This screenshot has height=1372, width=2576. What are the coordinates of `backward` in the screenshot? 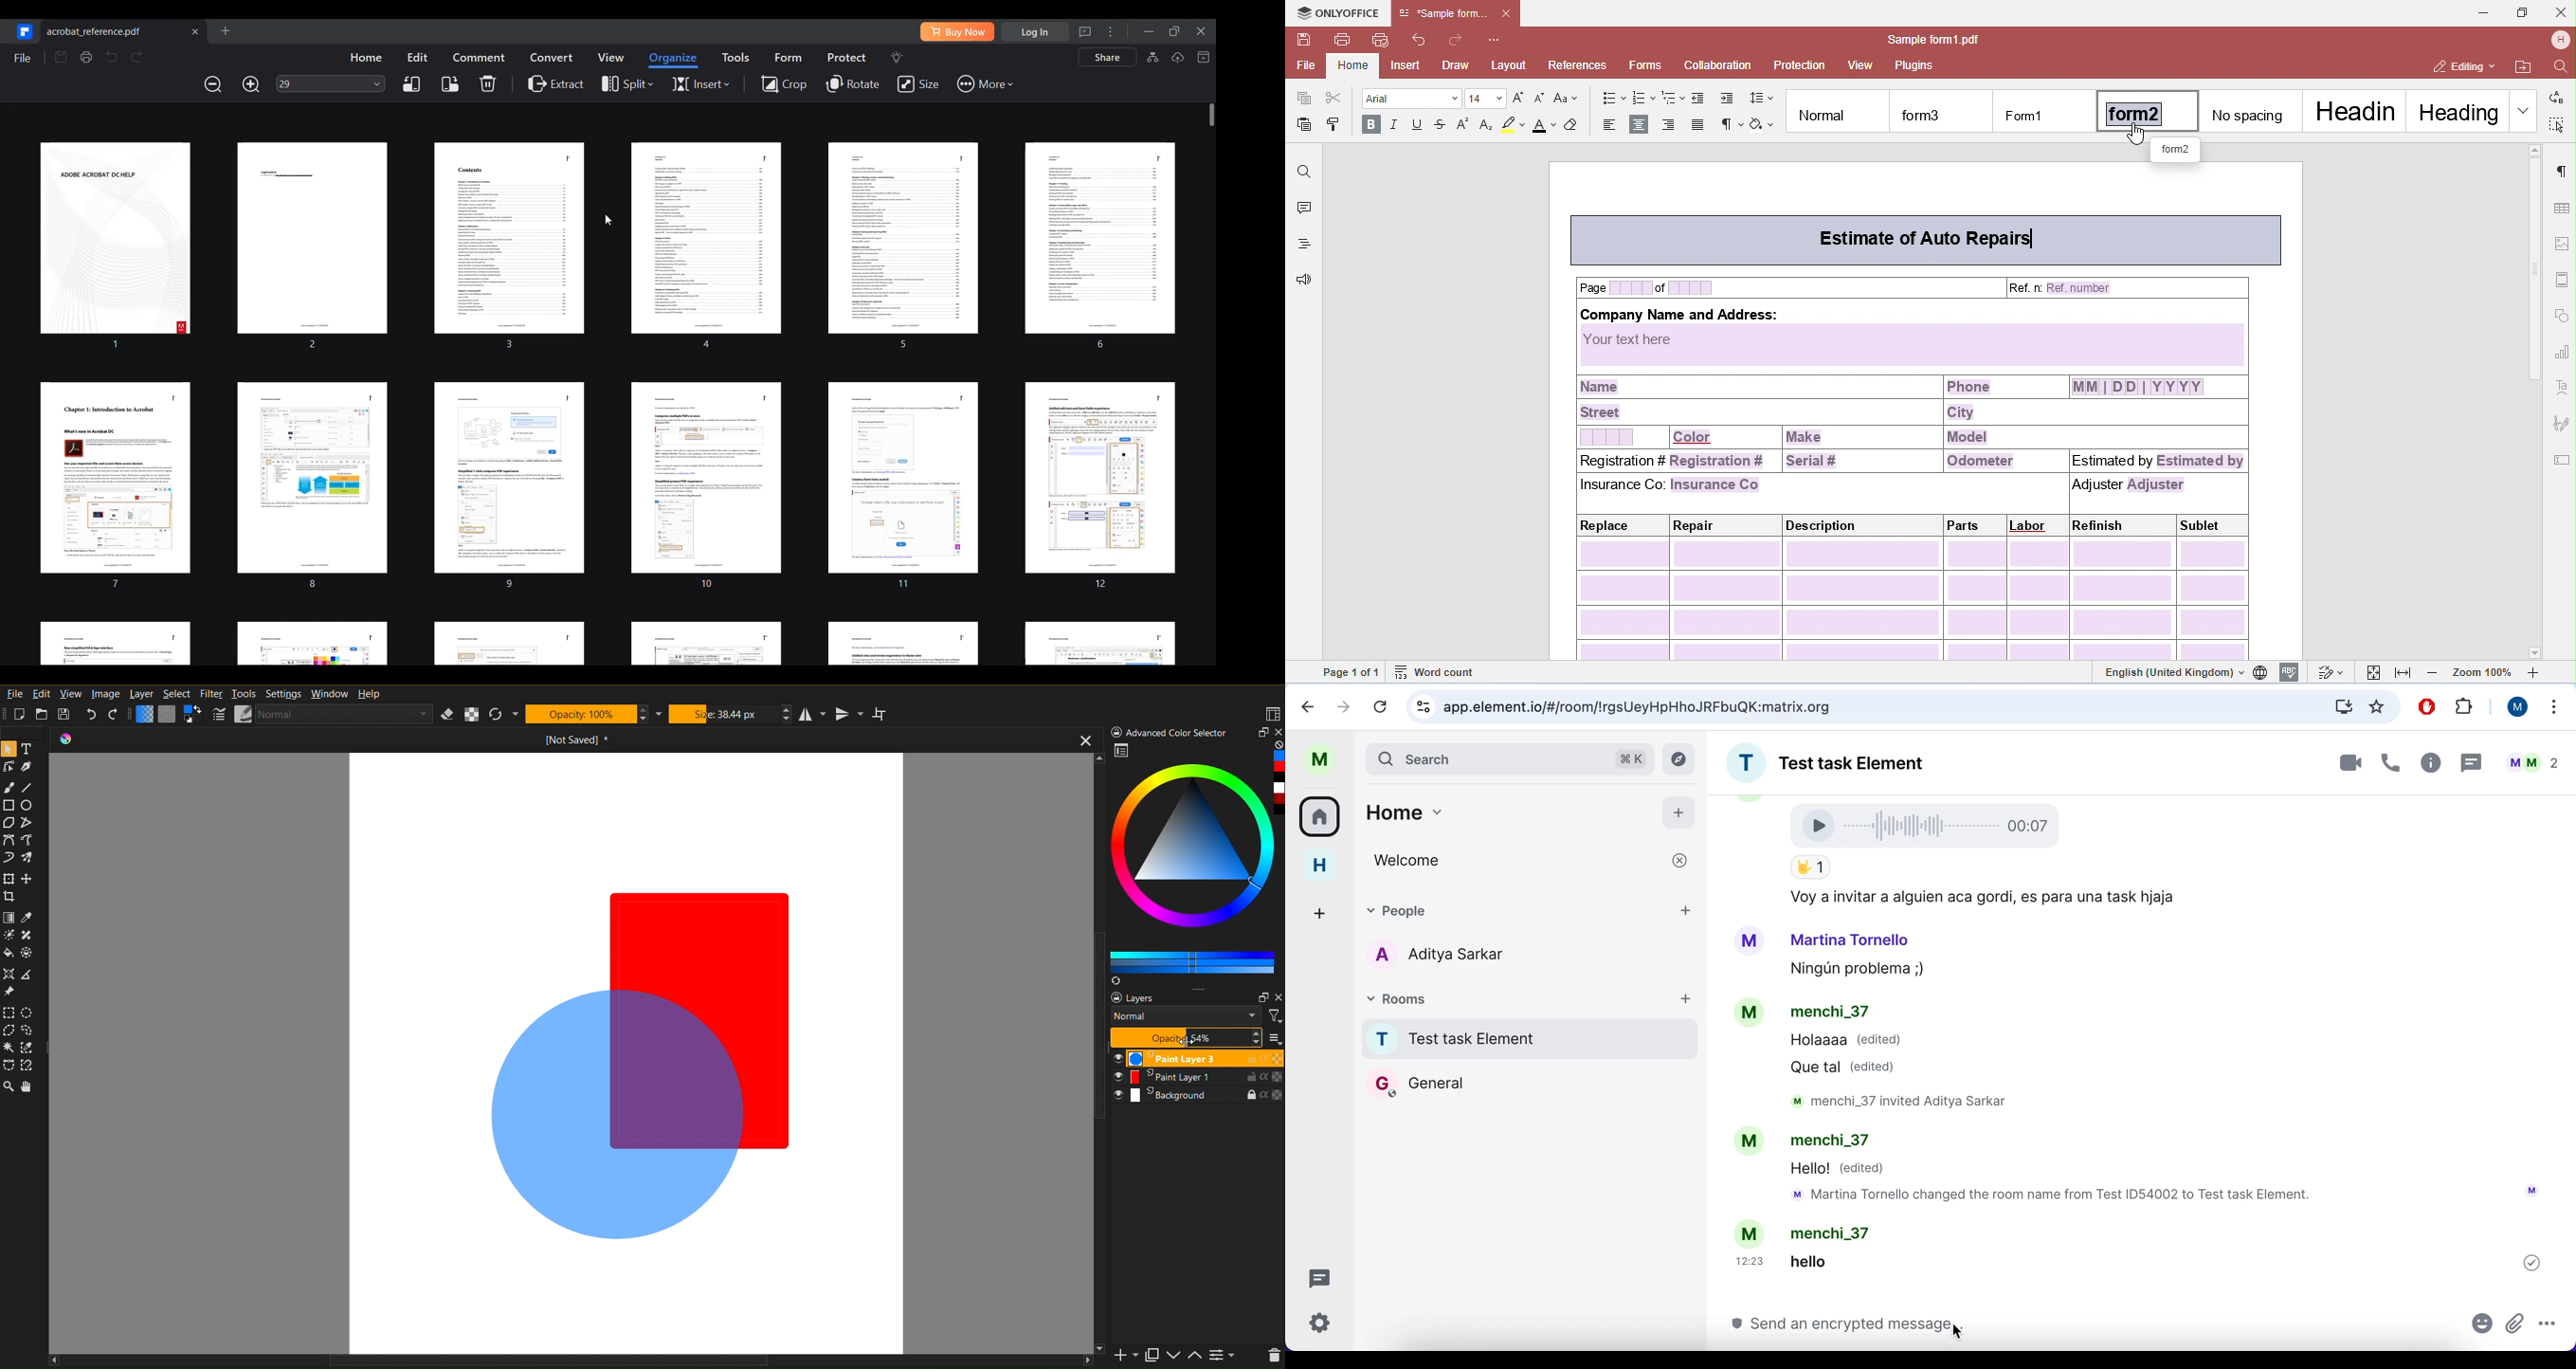 It's located at (1308, 706).